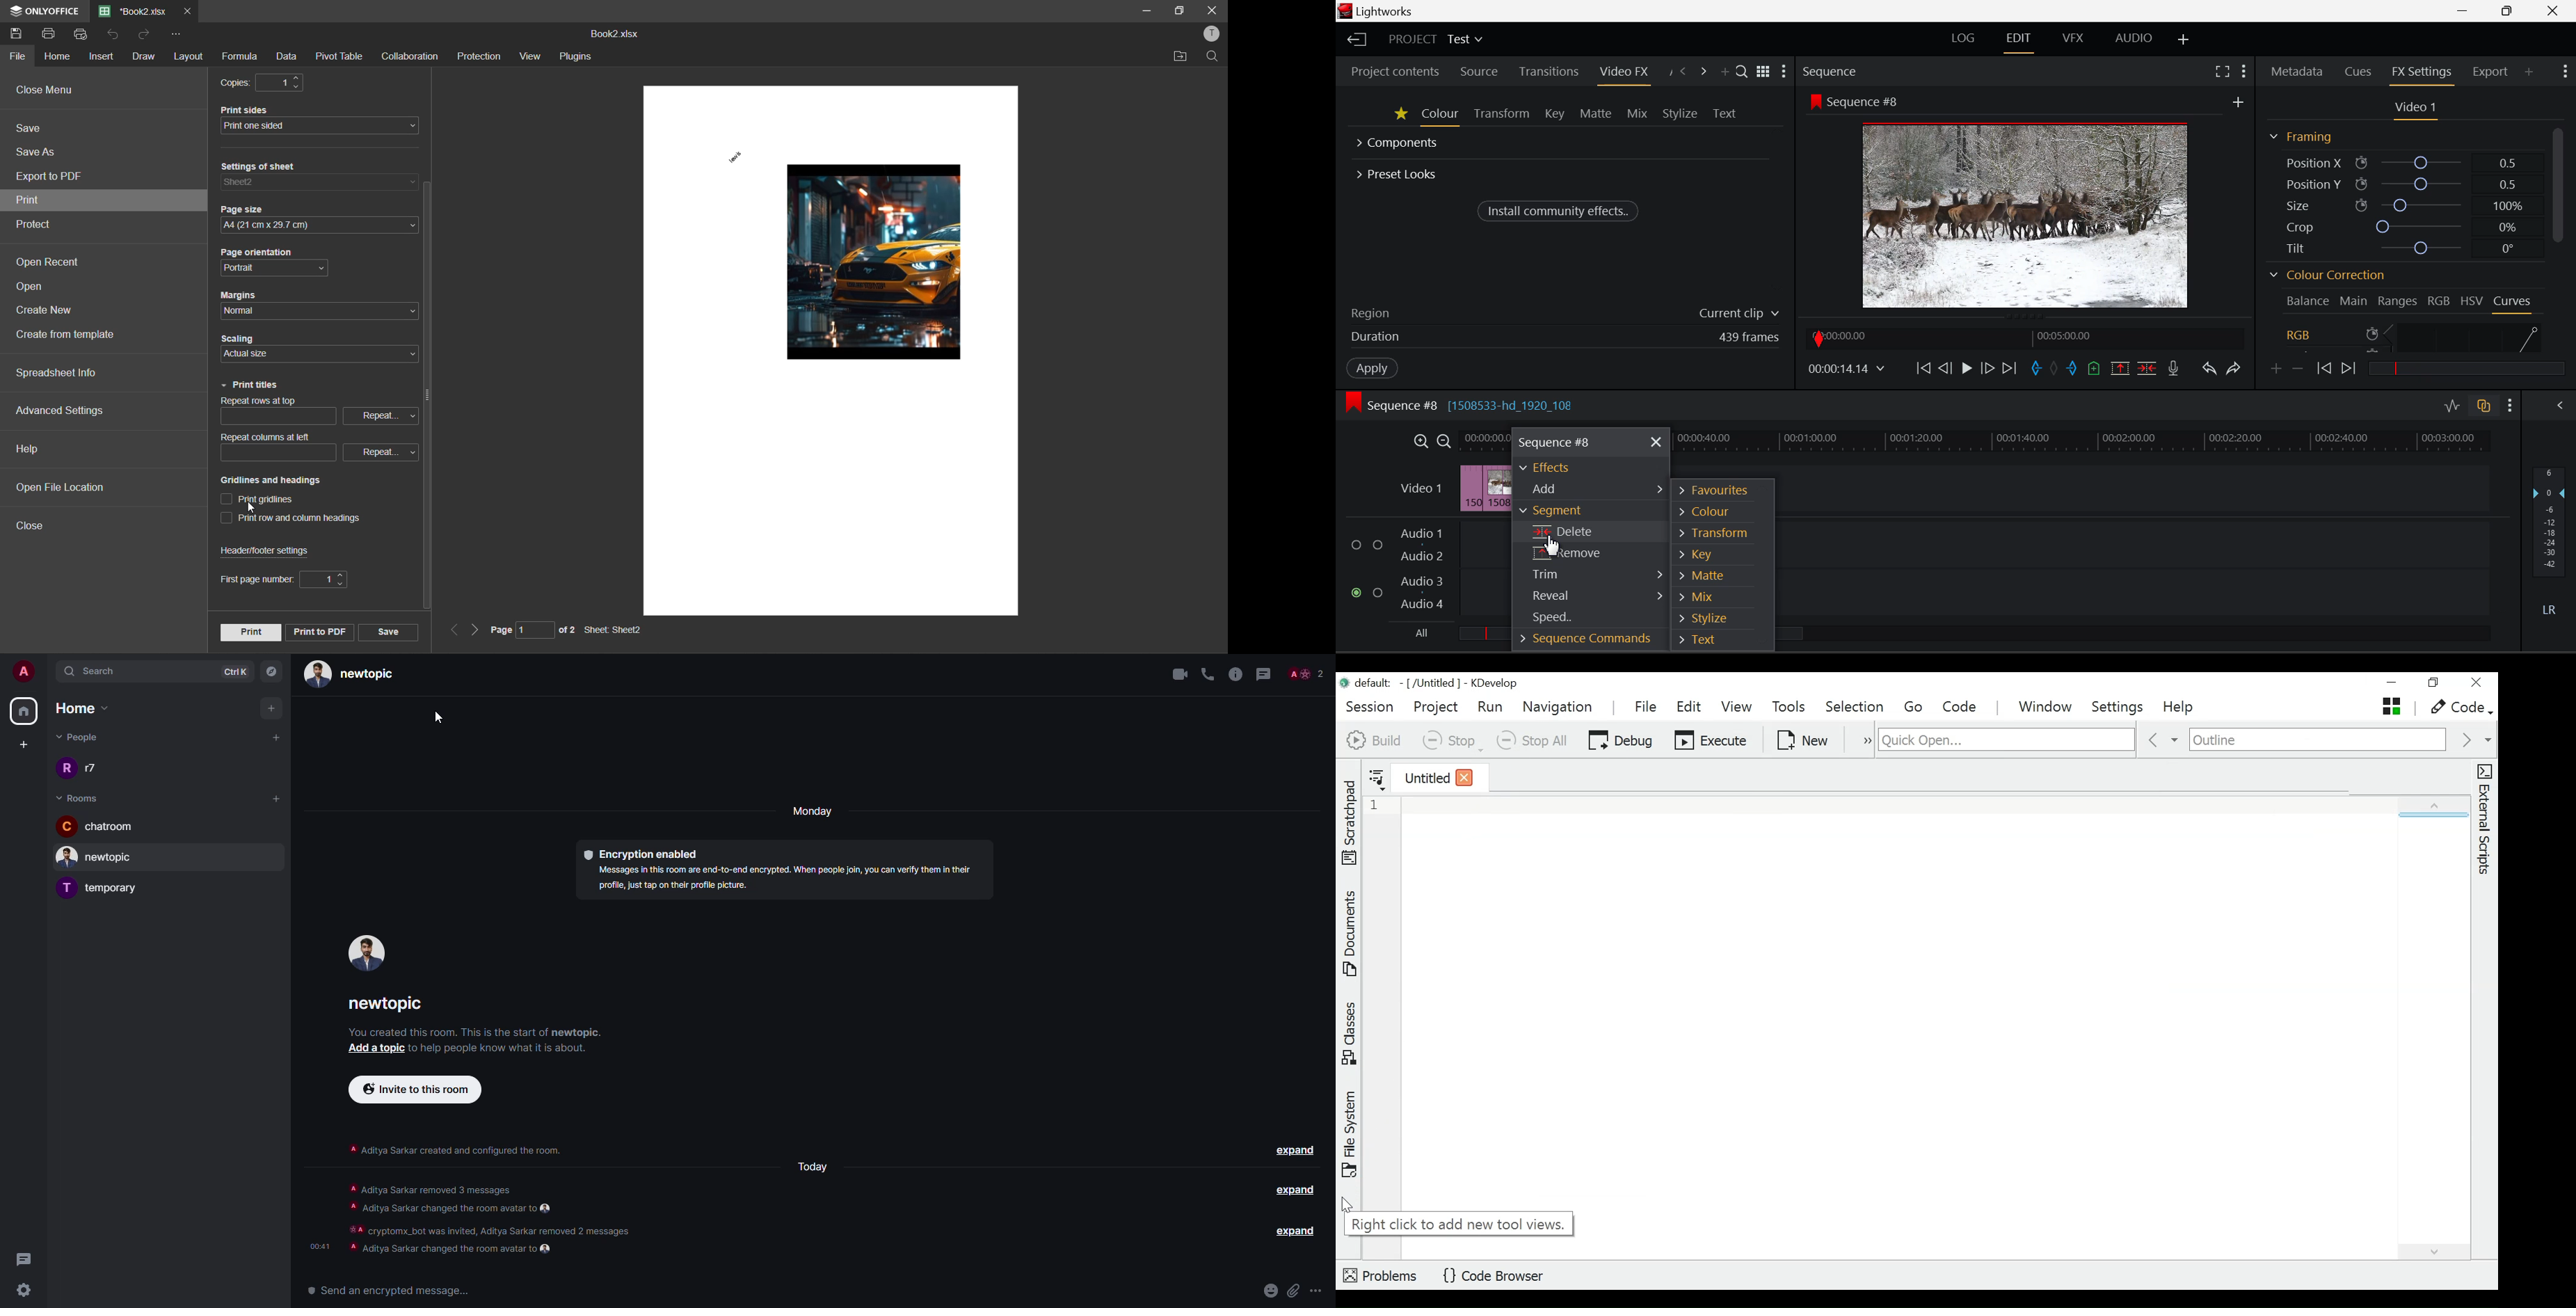 The height and width of the screenshot is (1316, 2576). What do you see at coordinates (65, 488) in the screenshot?
I see `open file location` at bounding box center [65, 488].